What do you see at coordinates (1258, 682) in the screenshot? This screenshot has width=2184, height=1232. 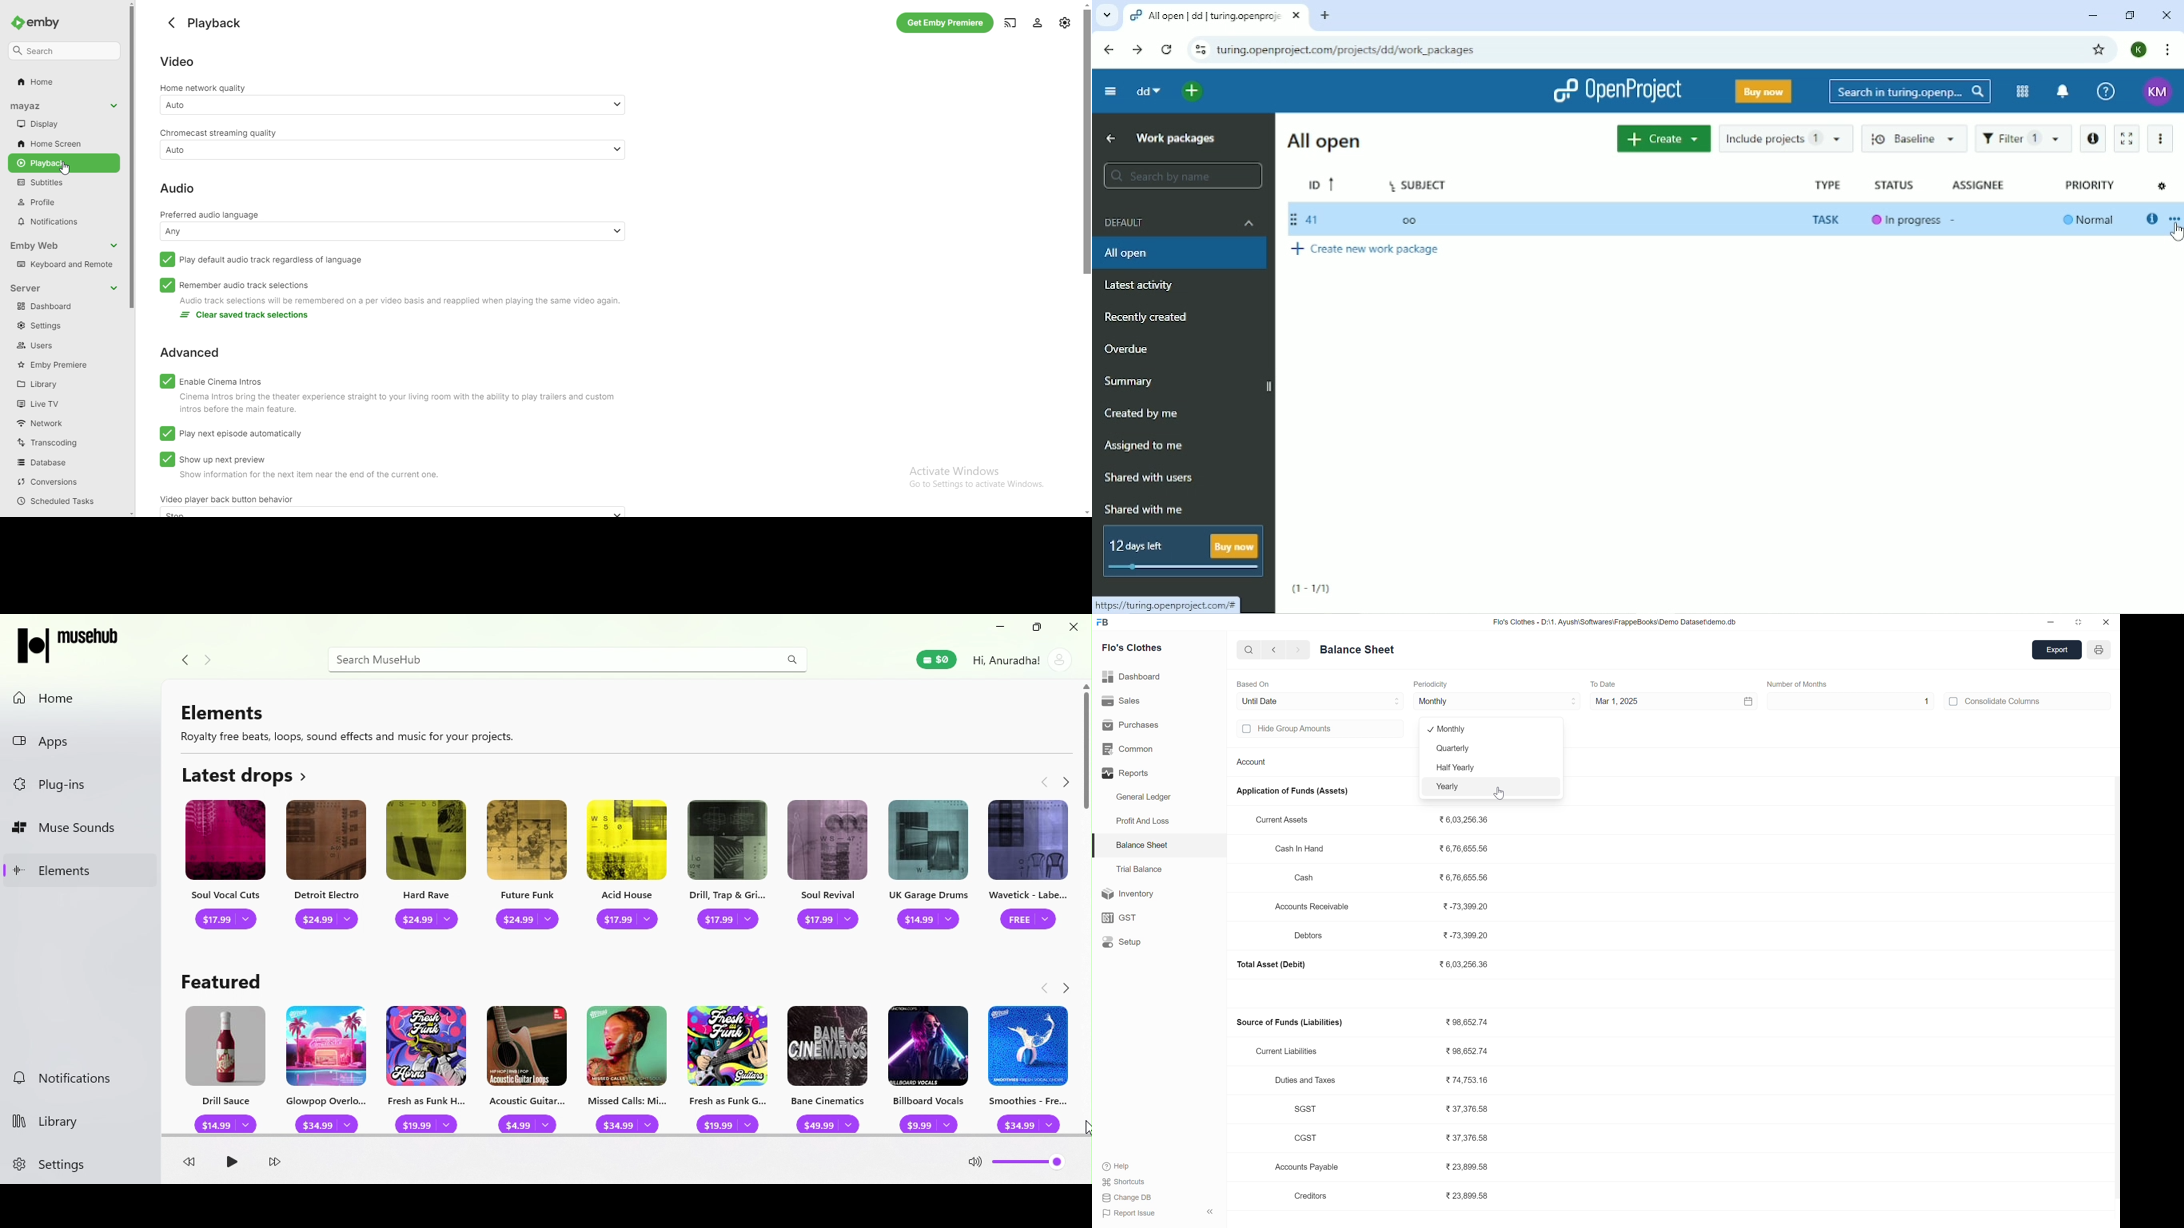 I see `Based On` at bounding box center [1258, 682].